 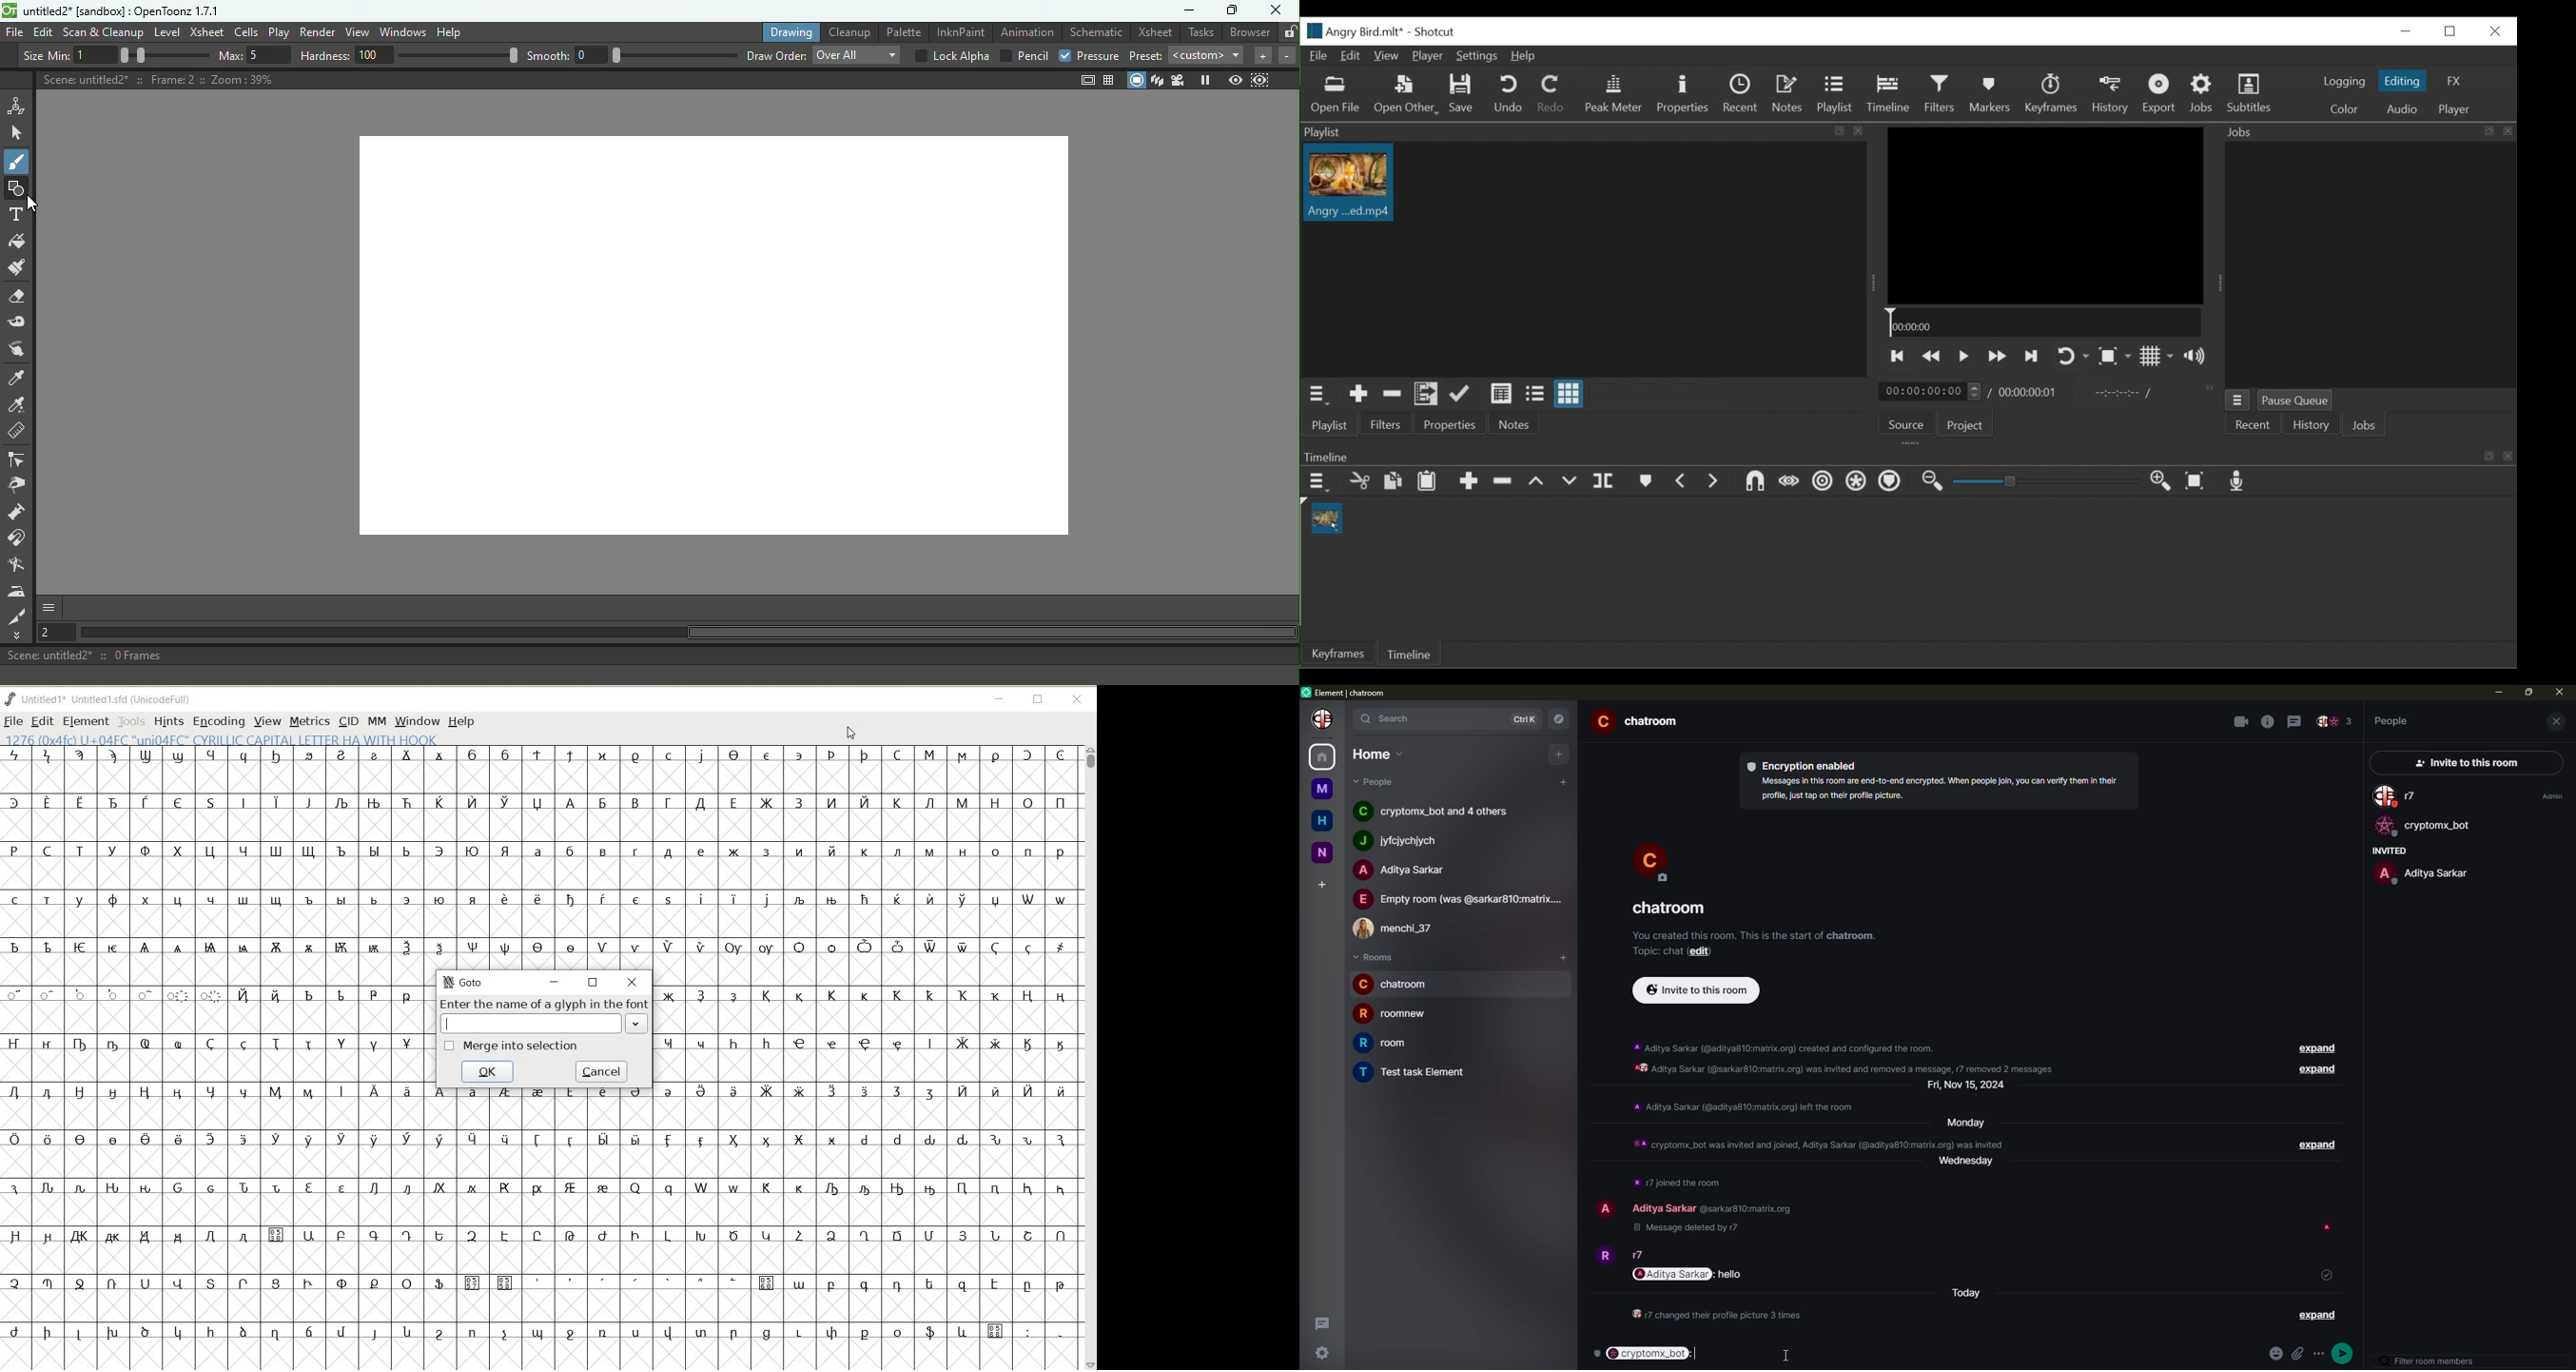 I want to click on View, so click(x=1386, y=56).